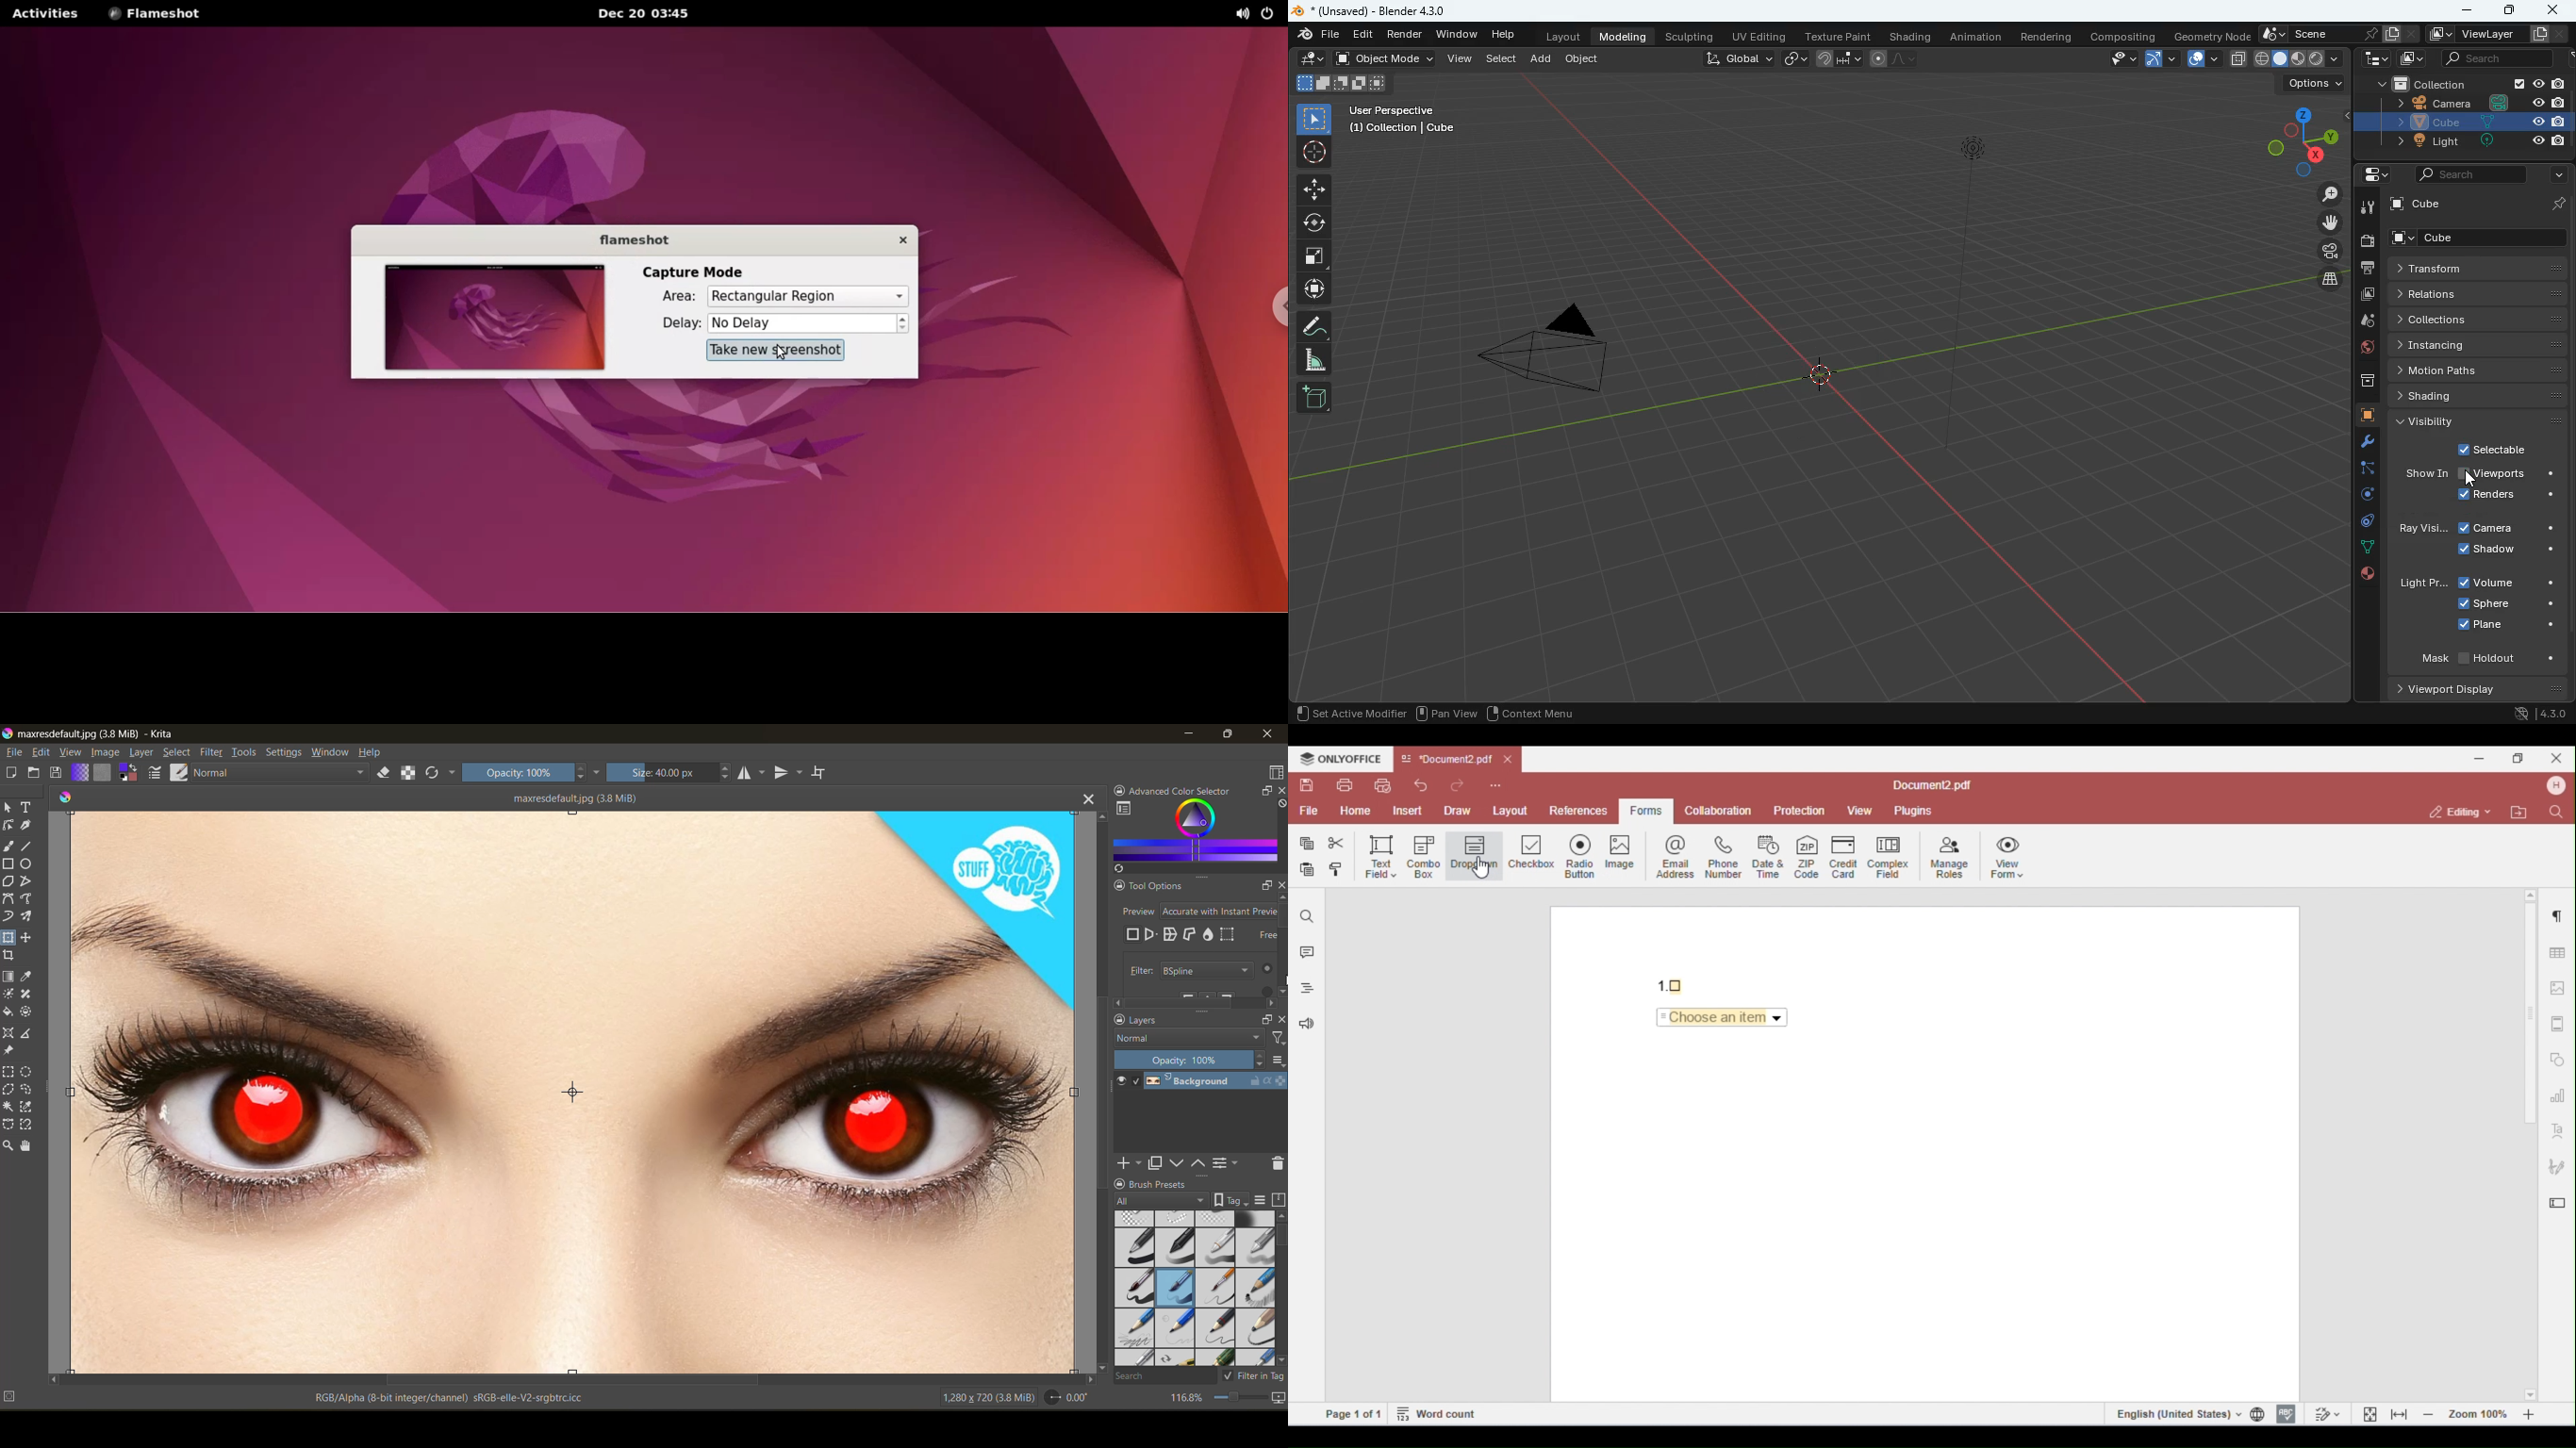 The image size is (2576, 1456). What do you see at coordinates (1313, 397) in the screenshot?
I see `add` at bounding box center [1313, 397].